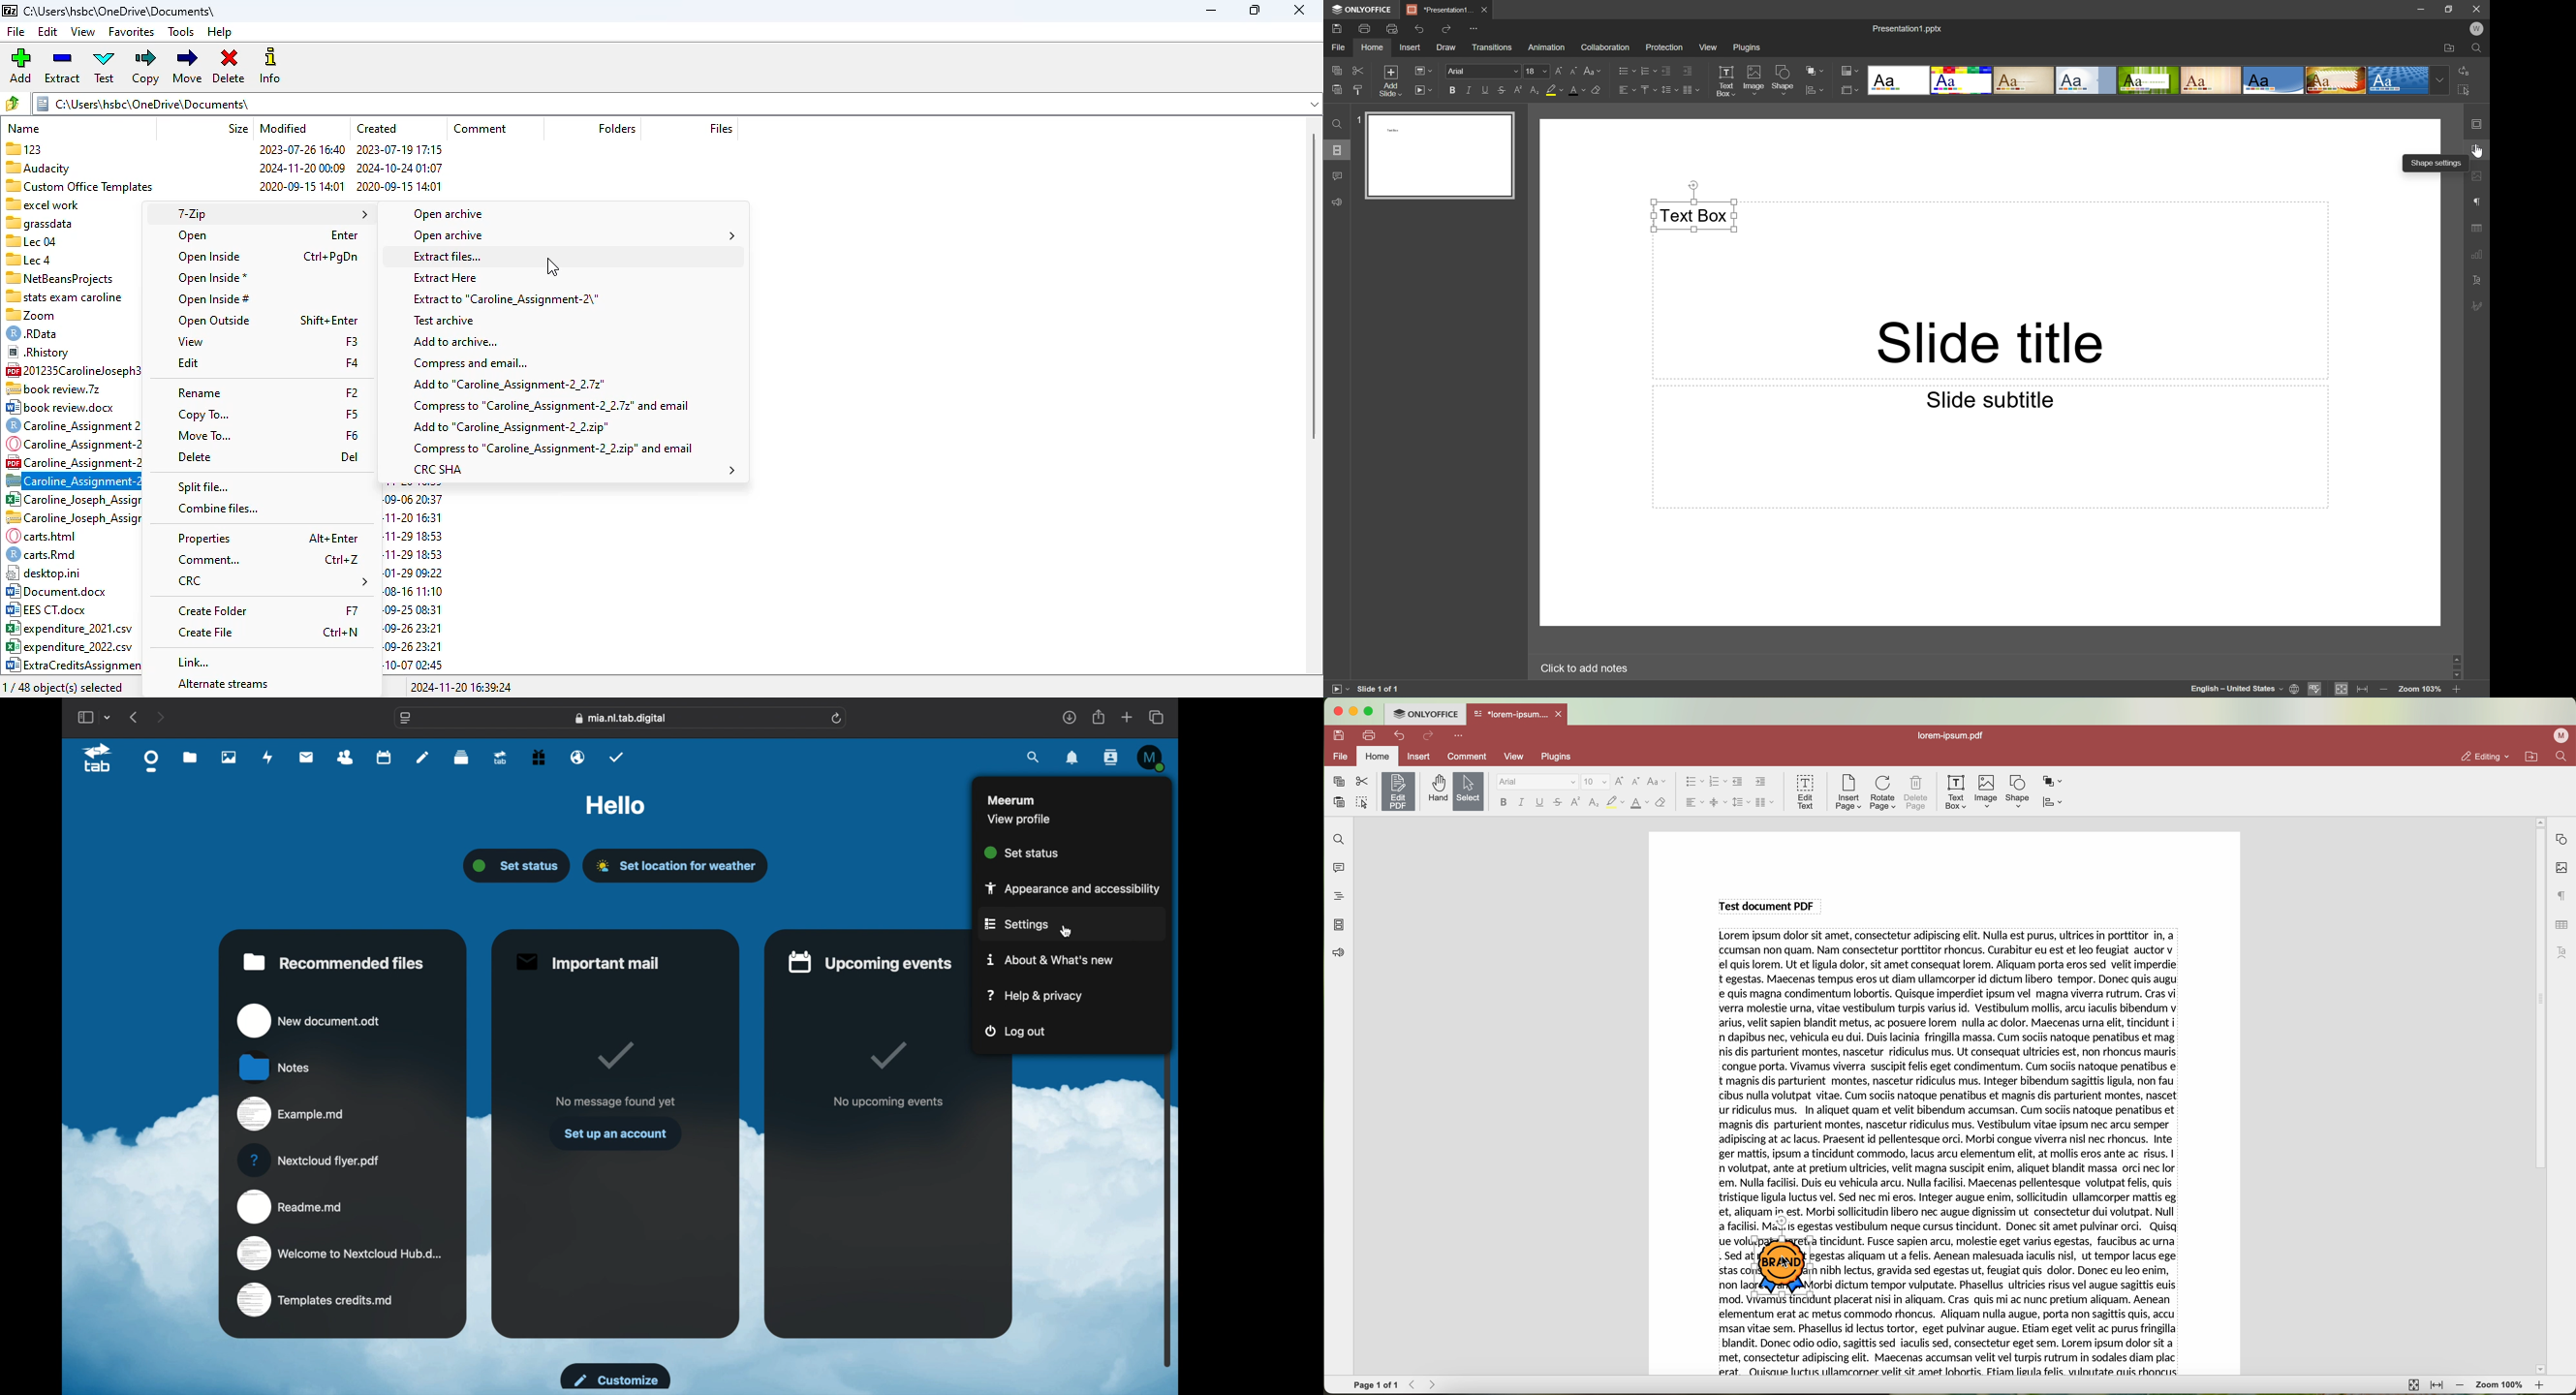  I want to click on folder, so click(674, 104).